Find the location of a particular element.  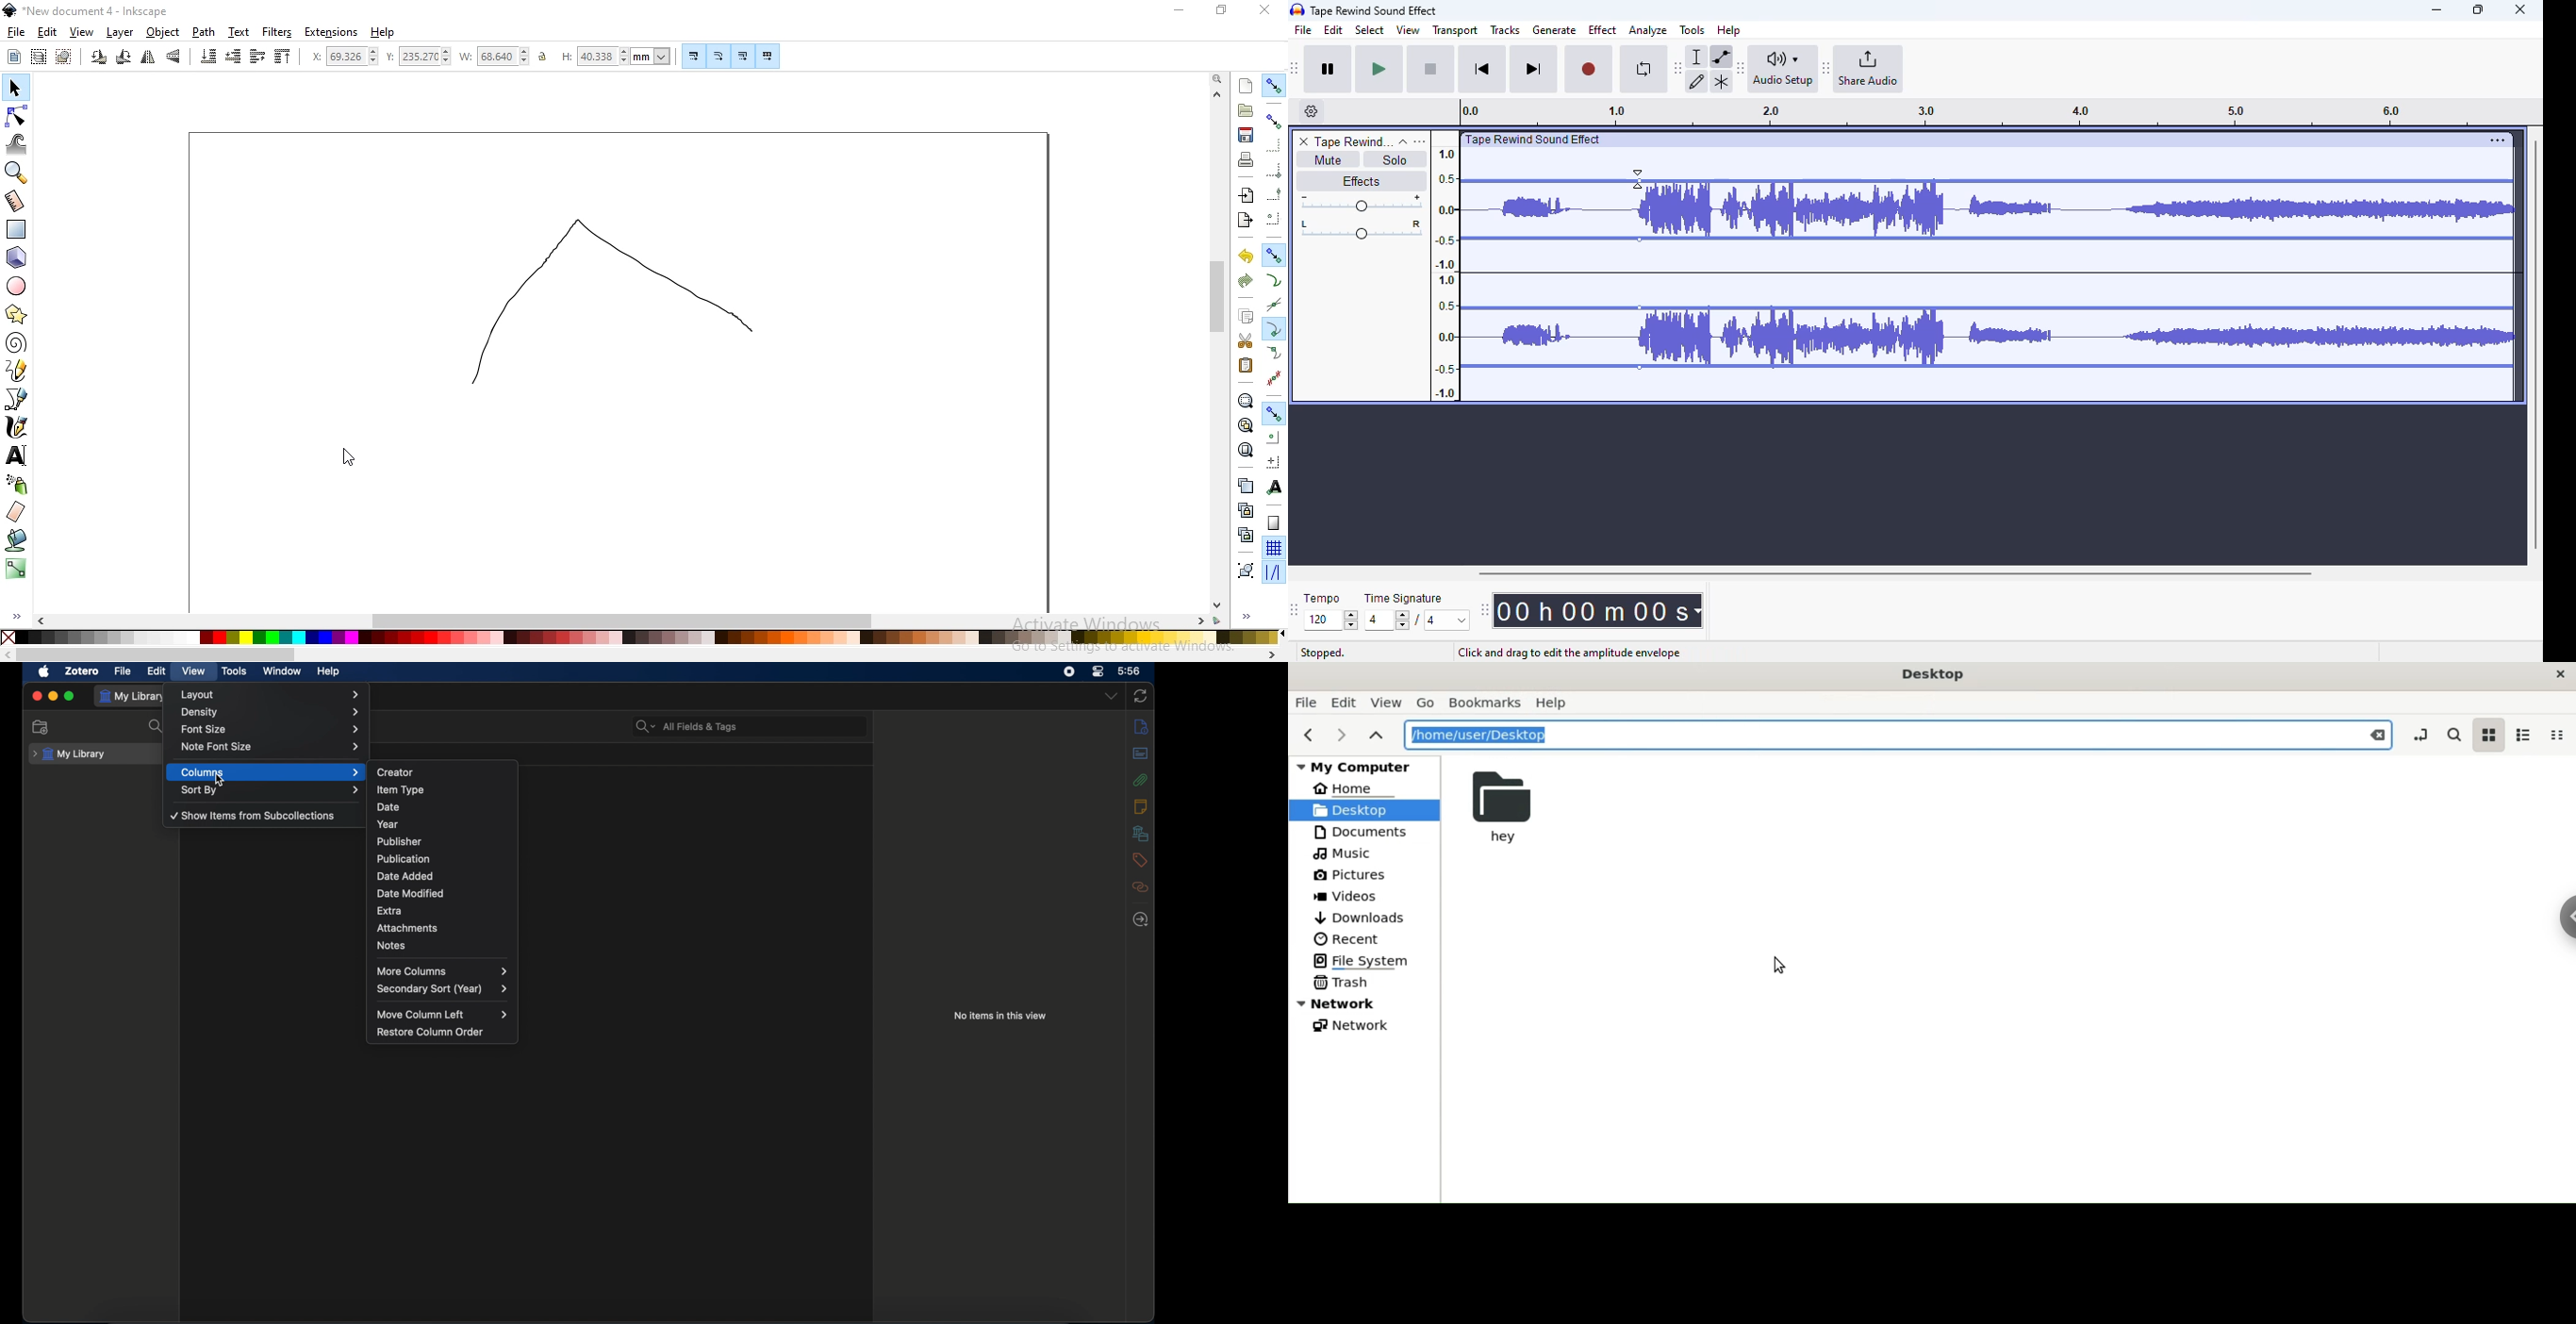

time is located at coordinates (1130, 671).